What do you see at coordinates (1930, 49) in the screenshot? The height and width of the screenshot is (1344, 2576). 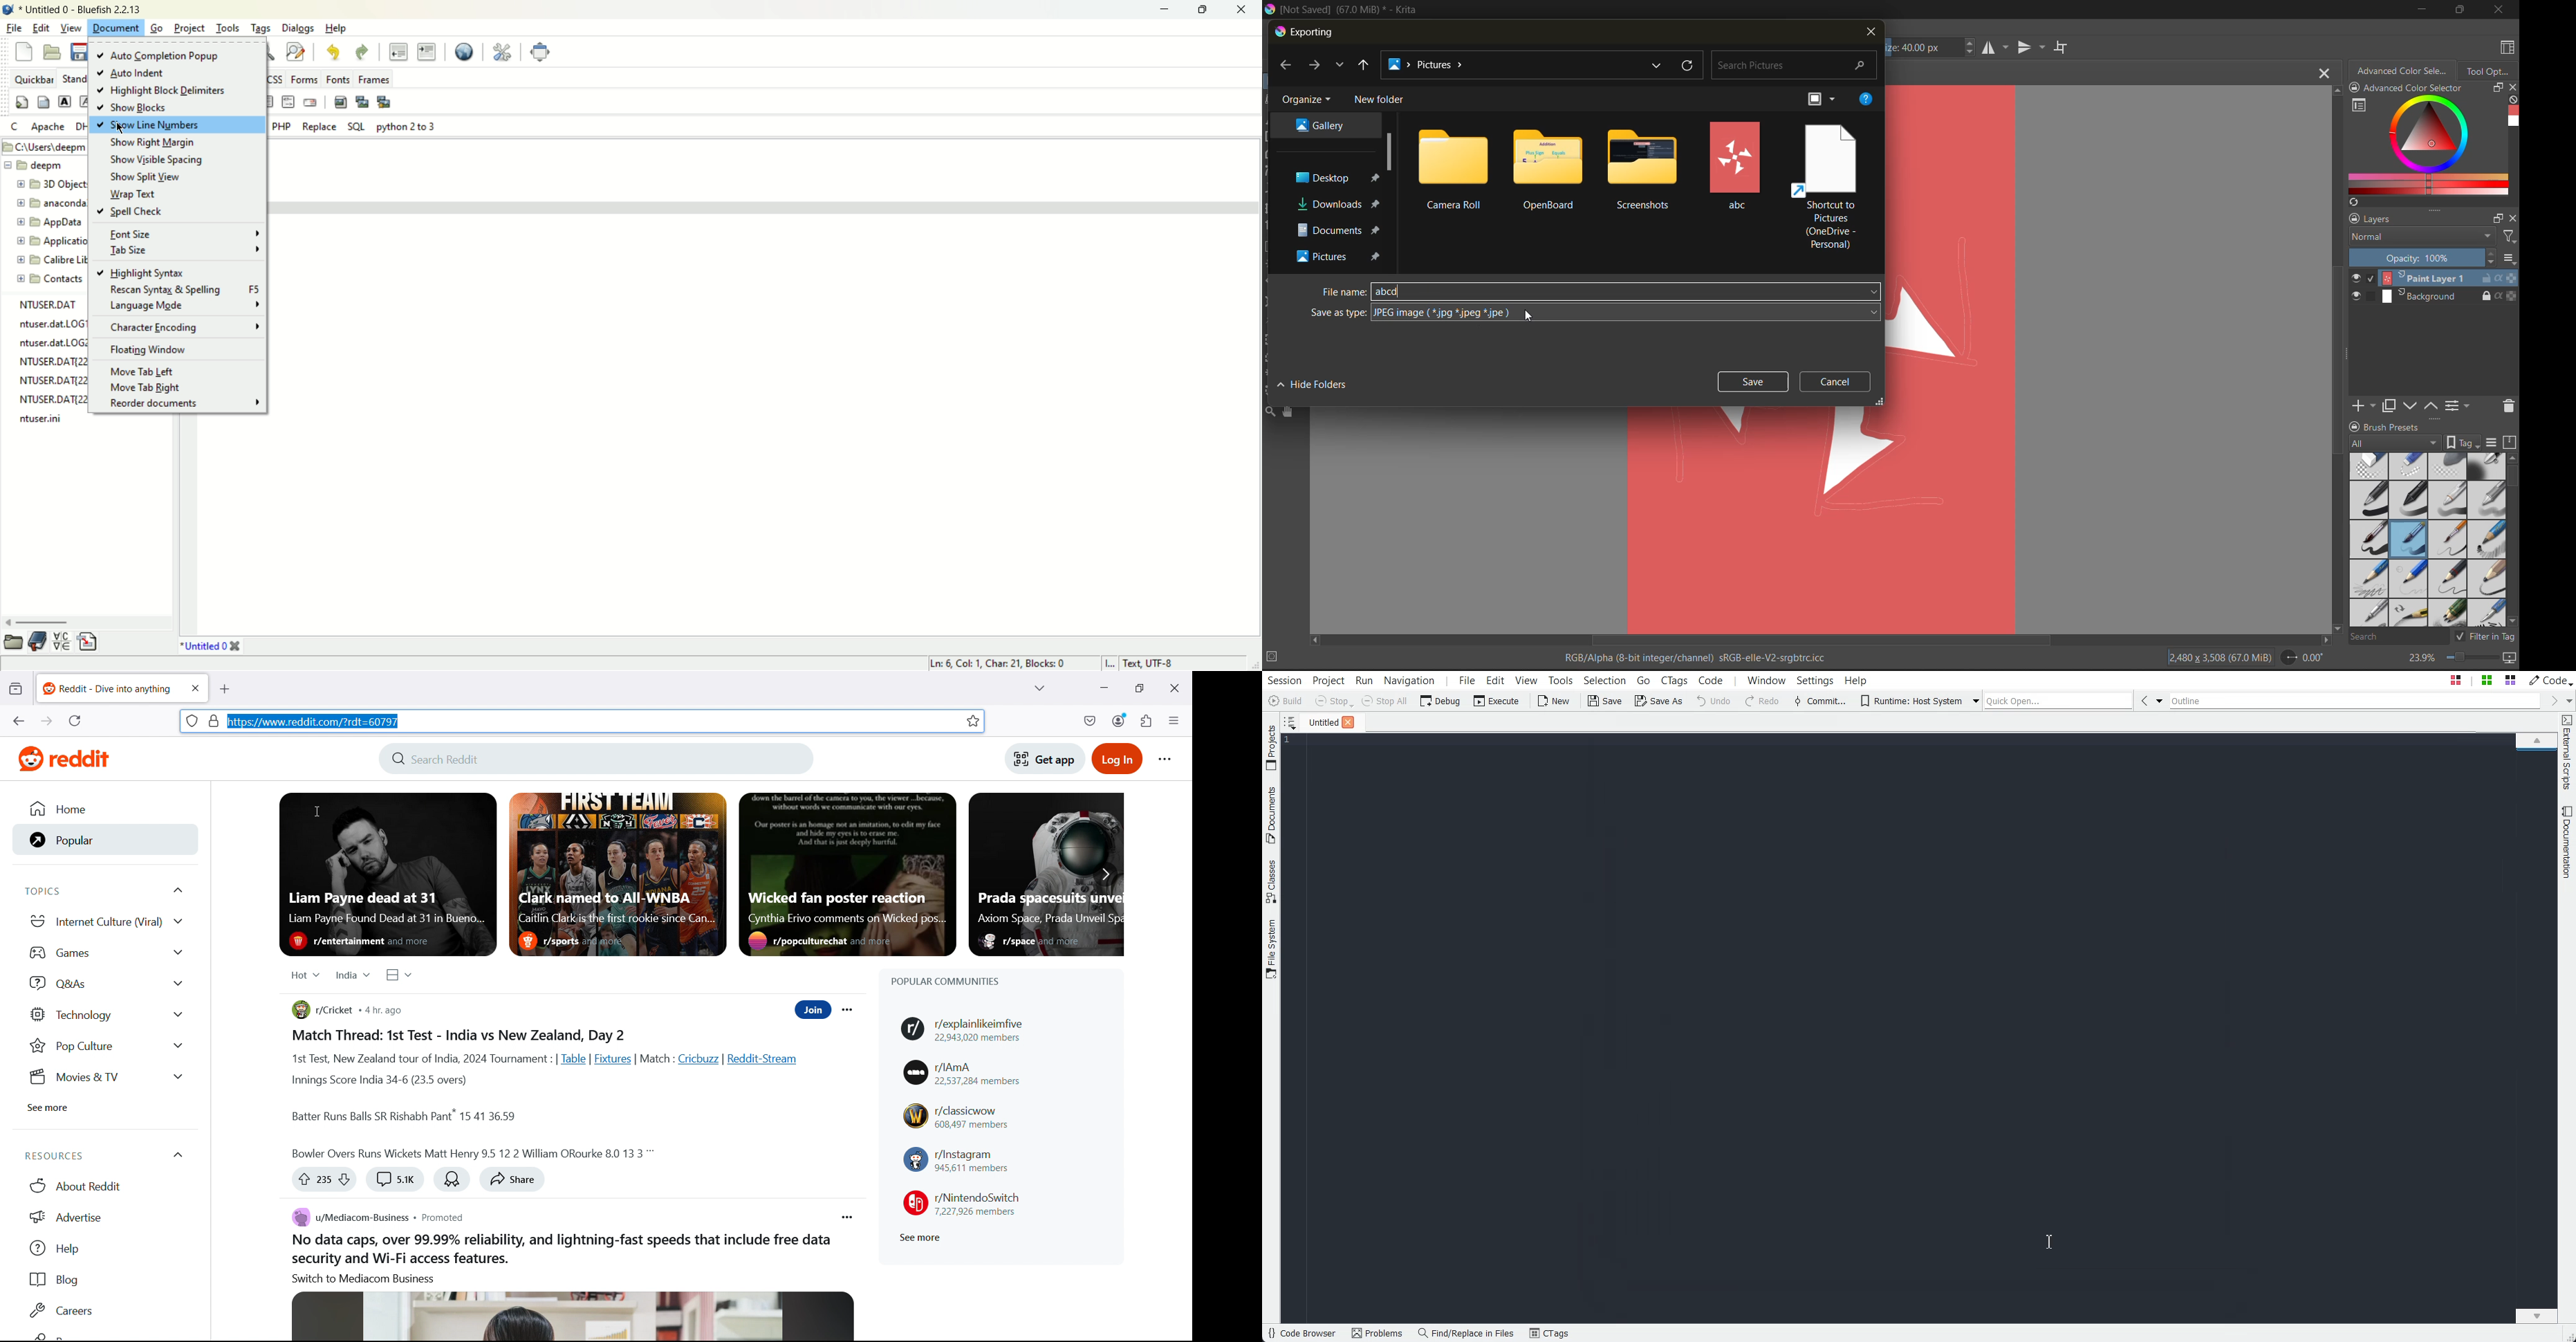 I see `size` at bounding box center [1930, 49].